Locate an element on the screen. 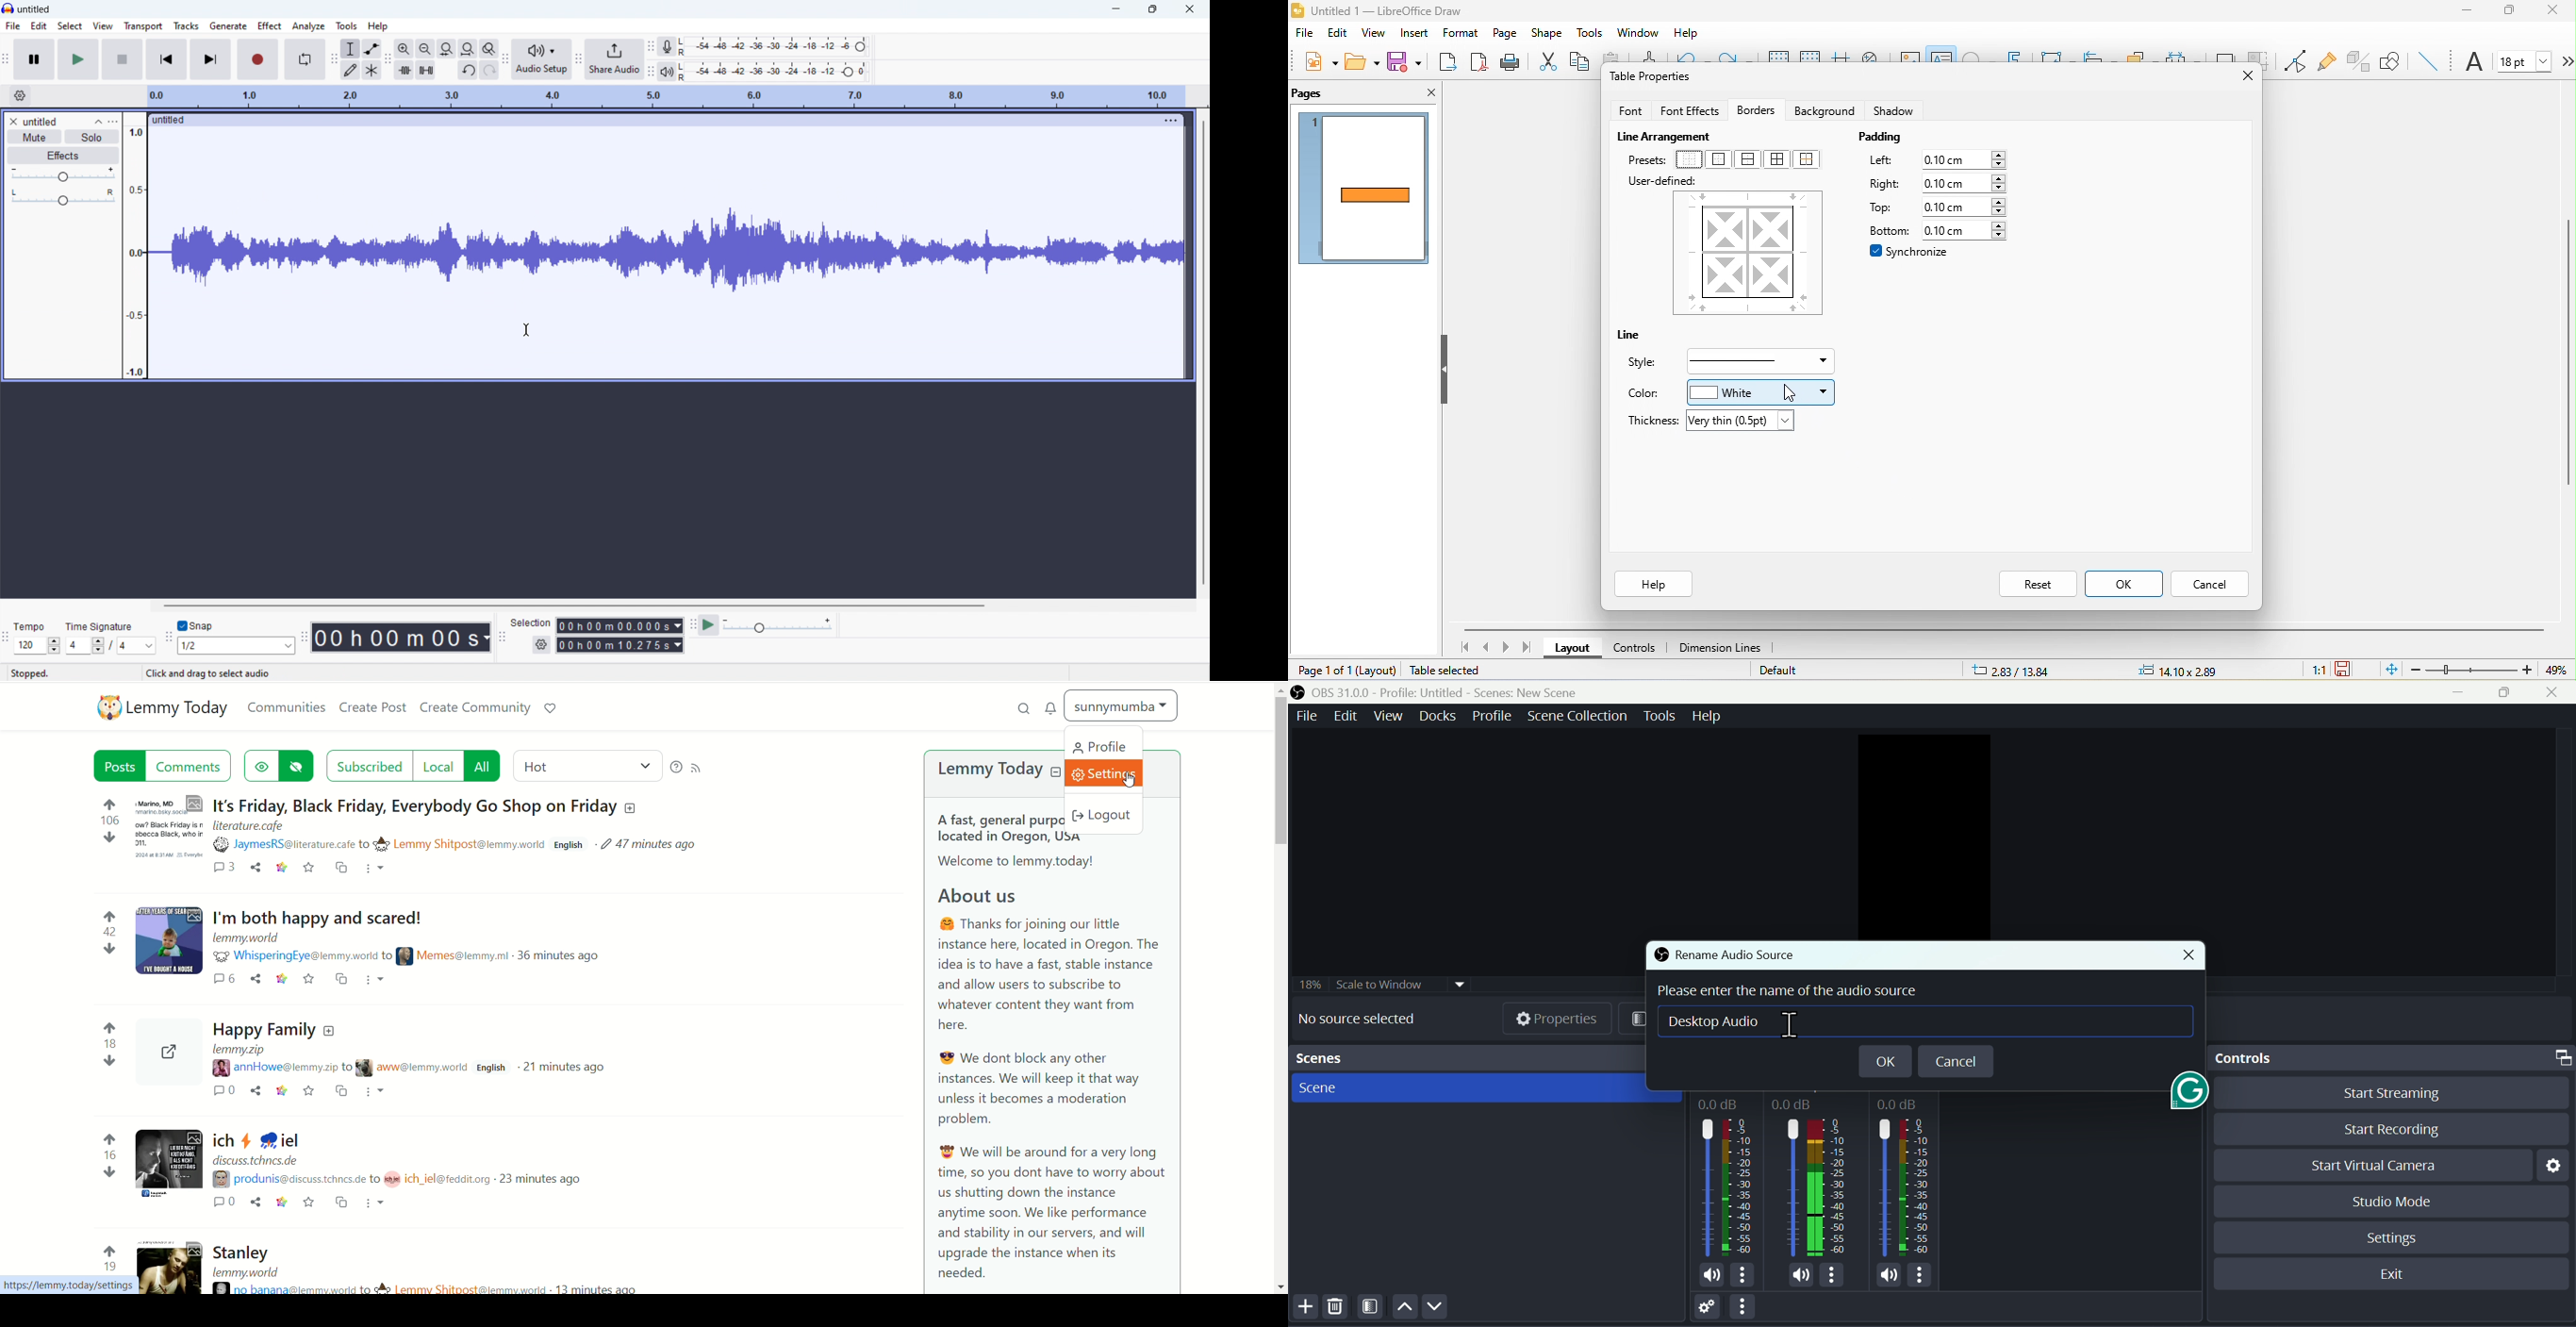 The height and width of the screenshot is (1344, 2576). 14.10x2.89 is located at coordinates (2181, 669).